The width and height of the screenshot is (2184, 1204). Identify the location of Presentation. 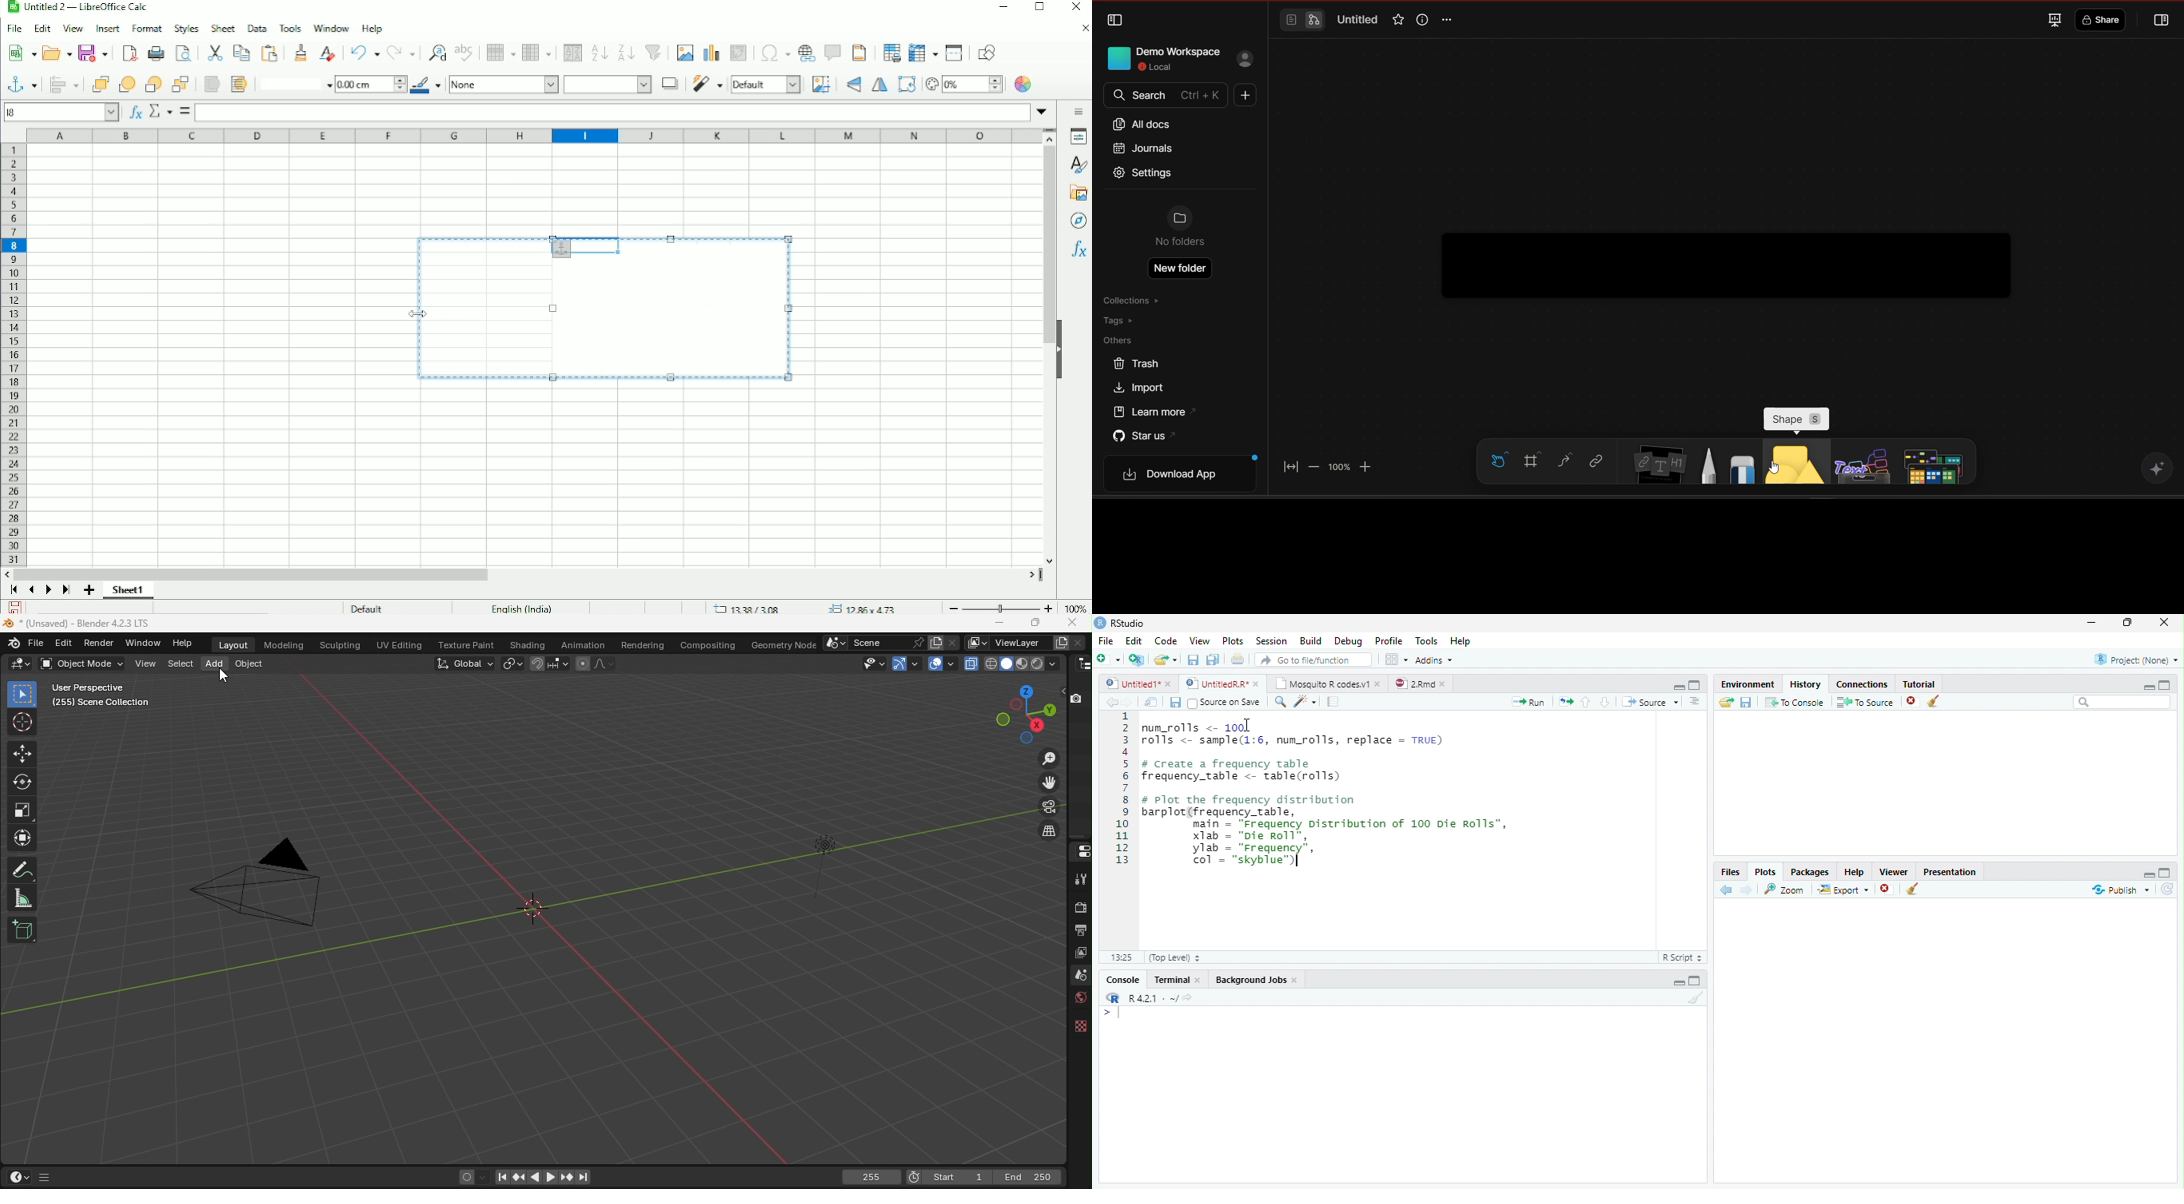
(1950, 871).